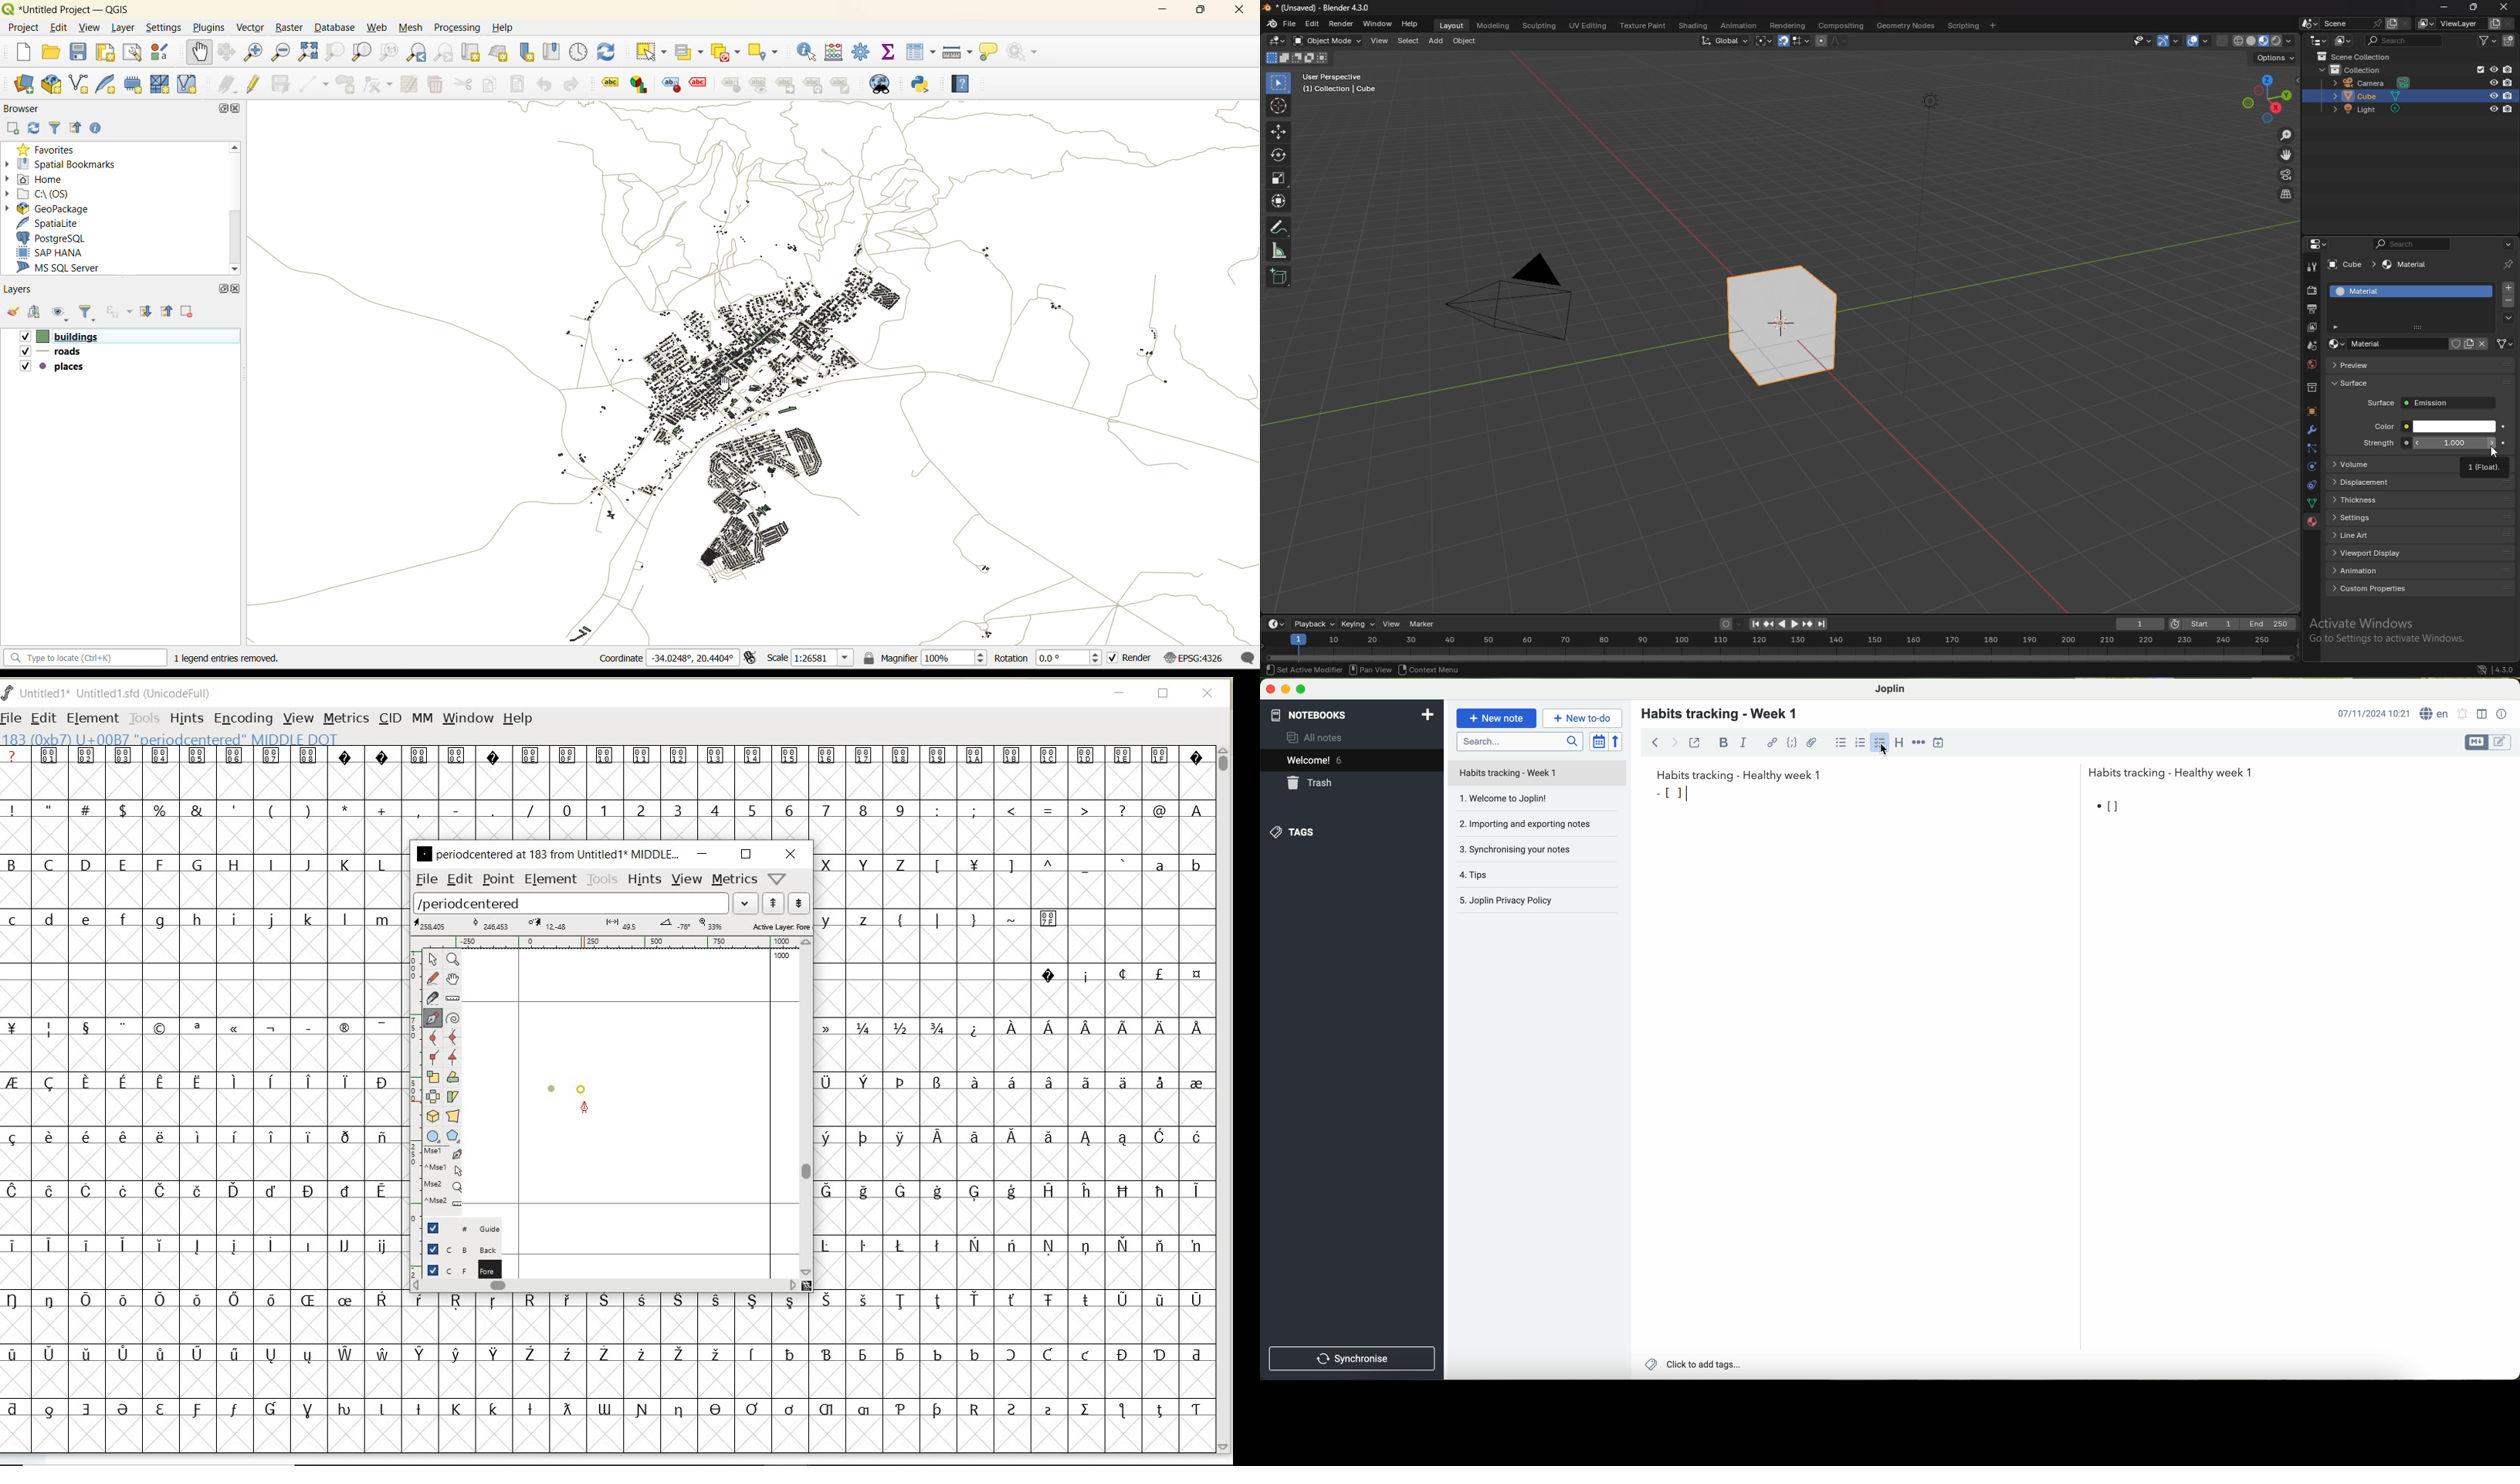 This screenshot has width=2520, height=1484. Describe the element at coordinates (2408, 265) in the screenshot. I see `material` at that location.